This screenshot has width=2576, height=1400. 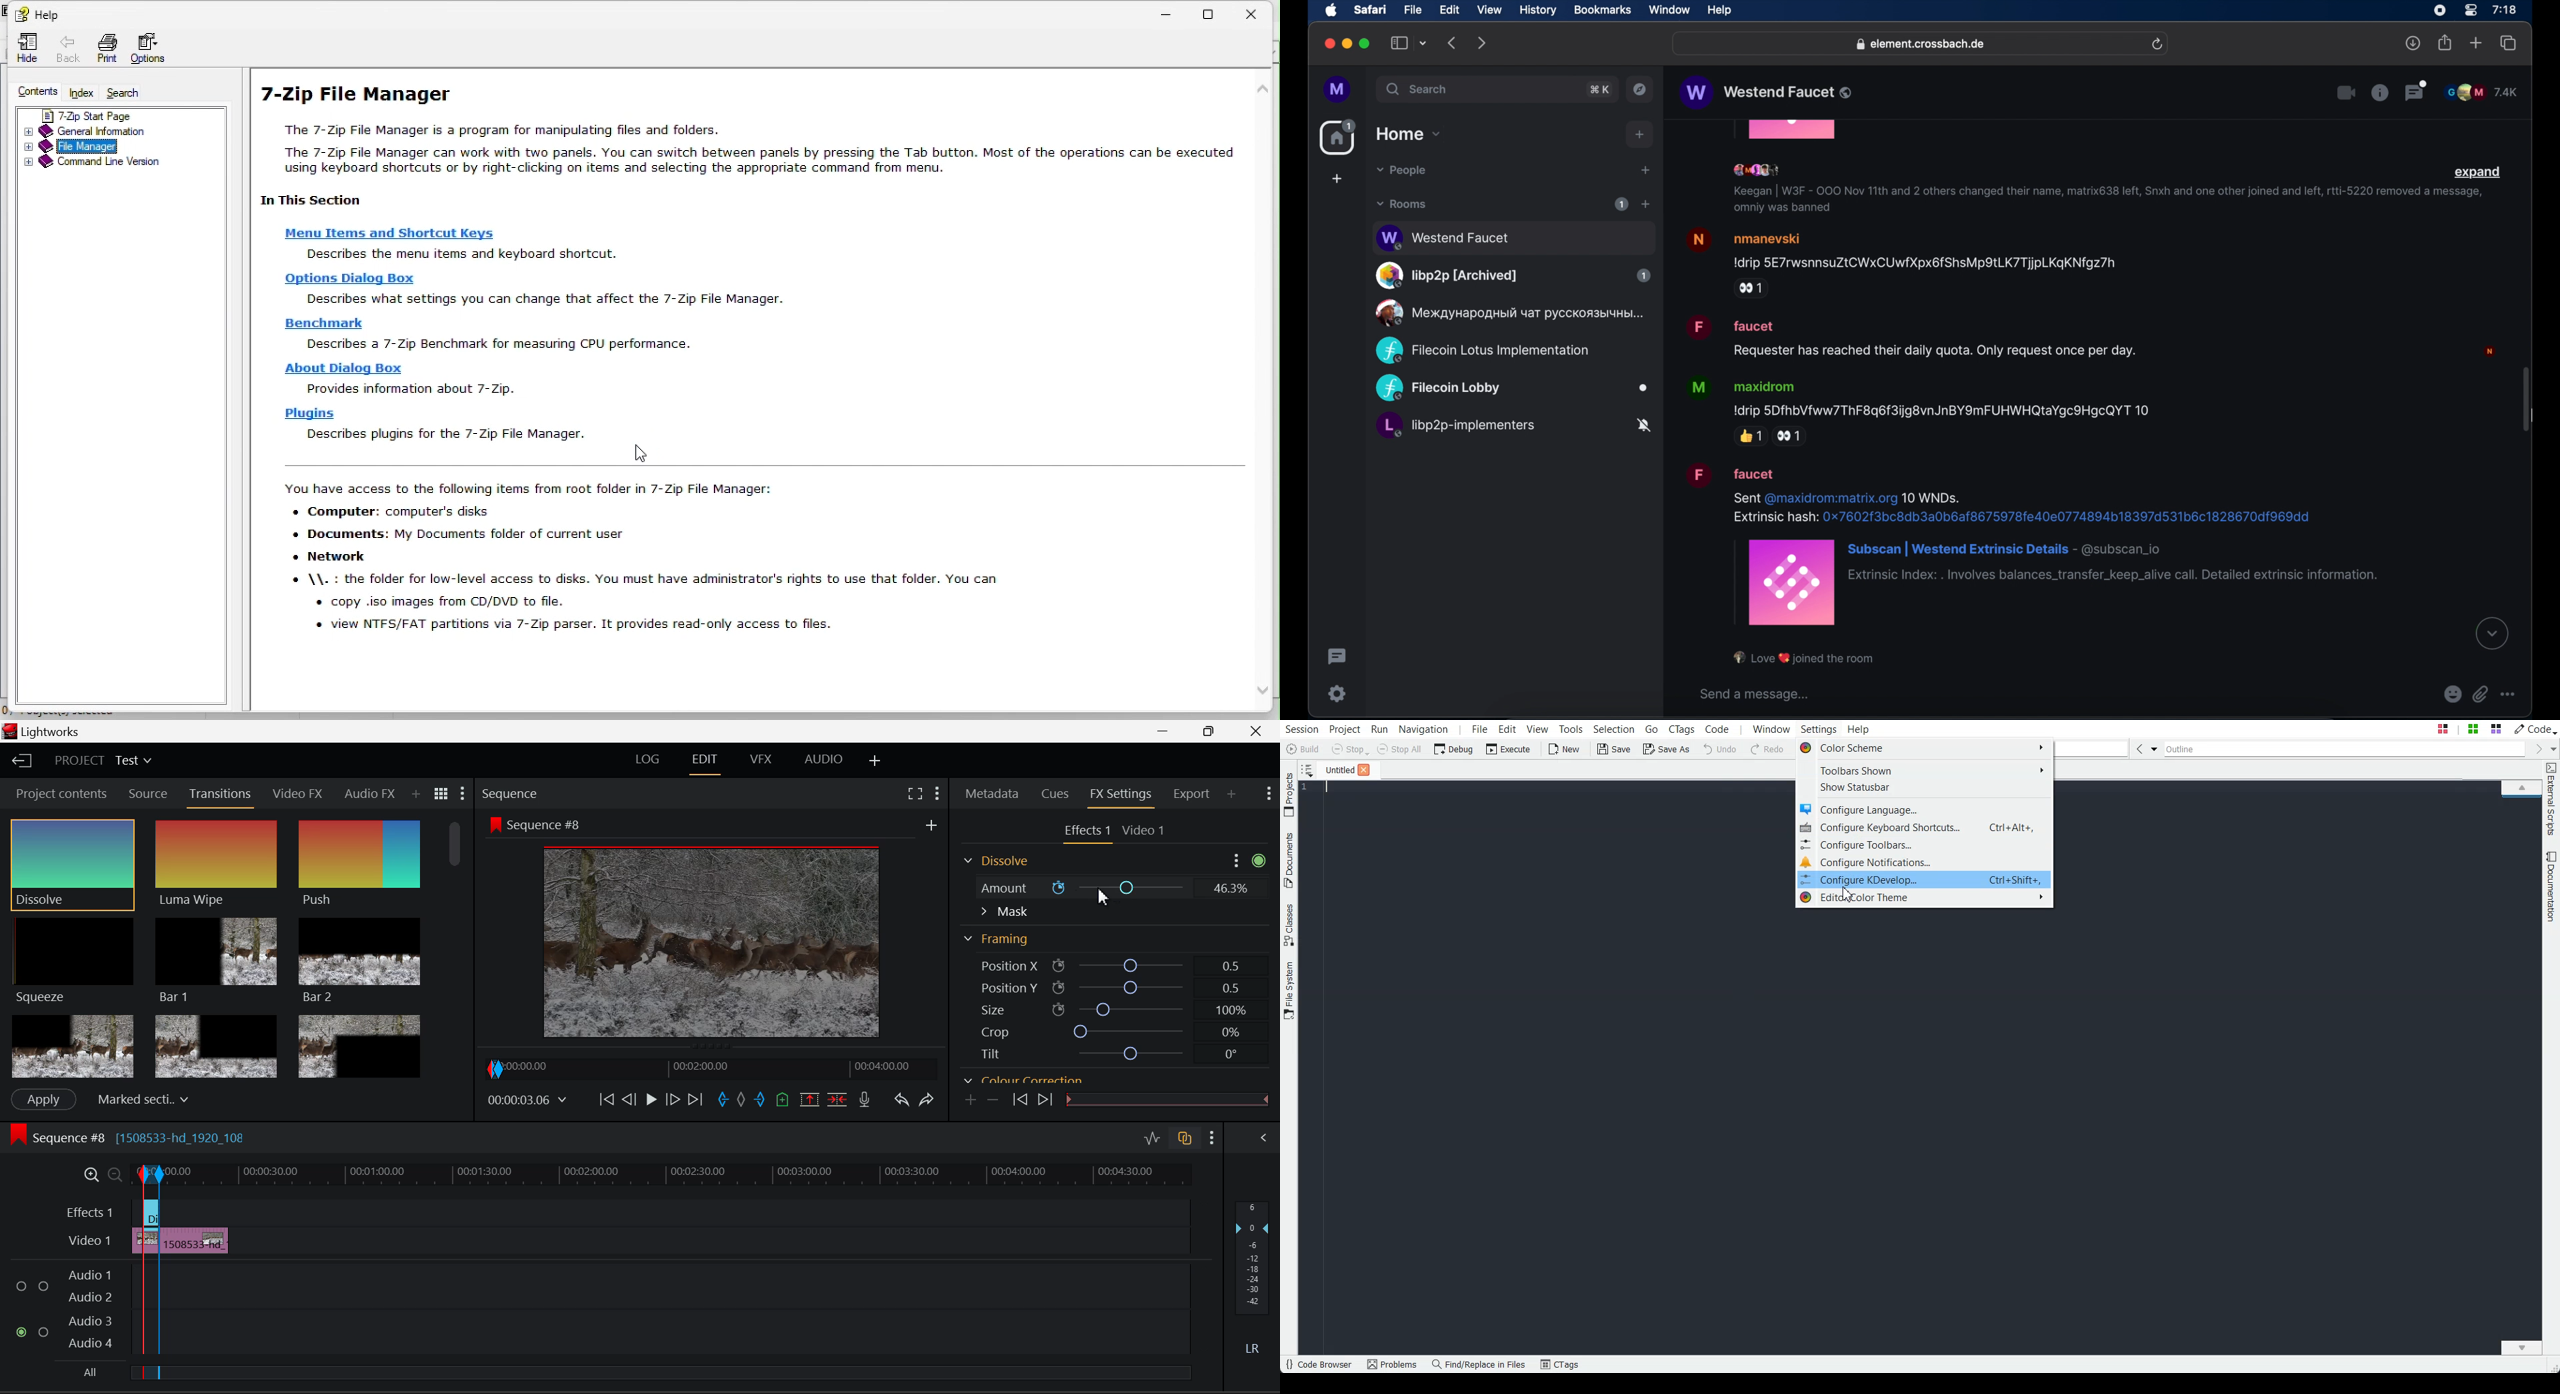 What do you see at coordinates (1923, 397) in the screenshot?
I see `message` at bounding box center [1923, 397].